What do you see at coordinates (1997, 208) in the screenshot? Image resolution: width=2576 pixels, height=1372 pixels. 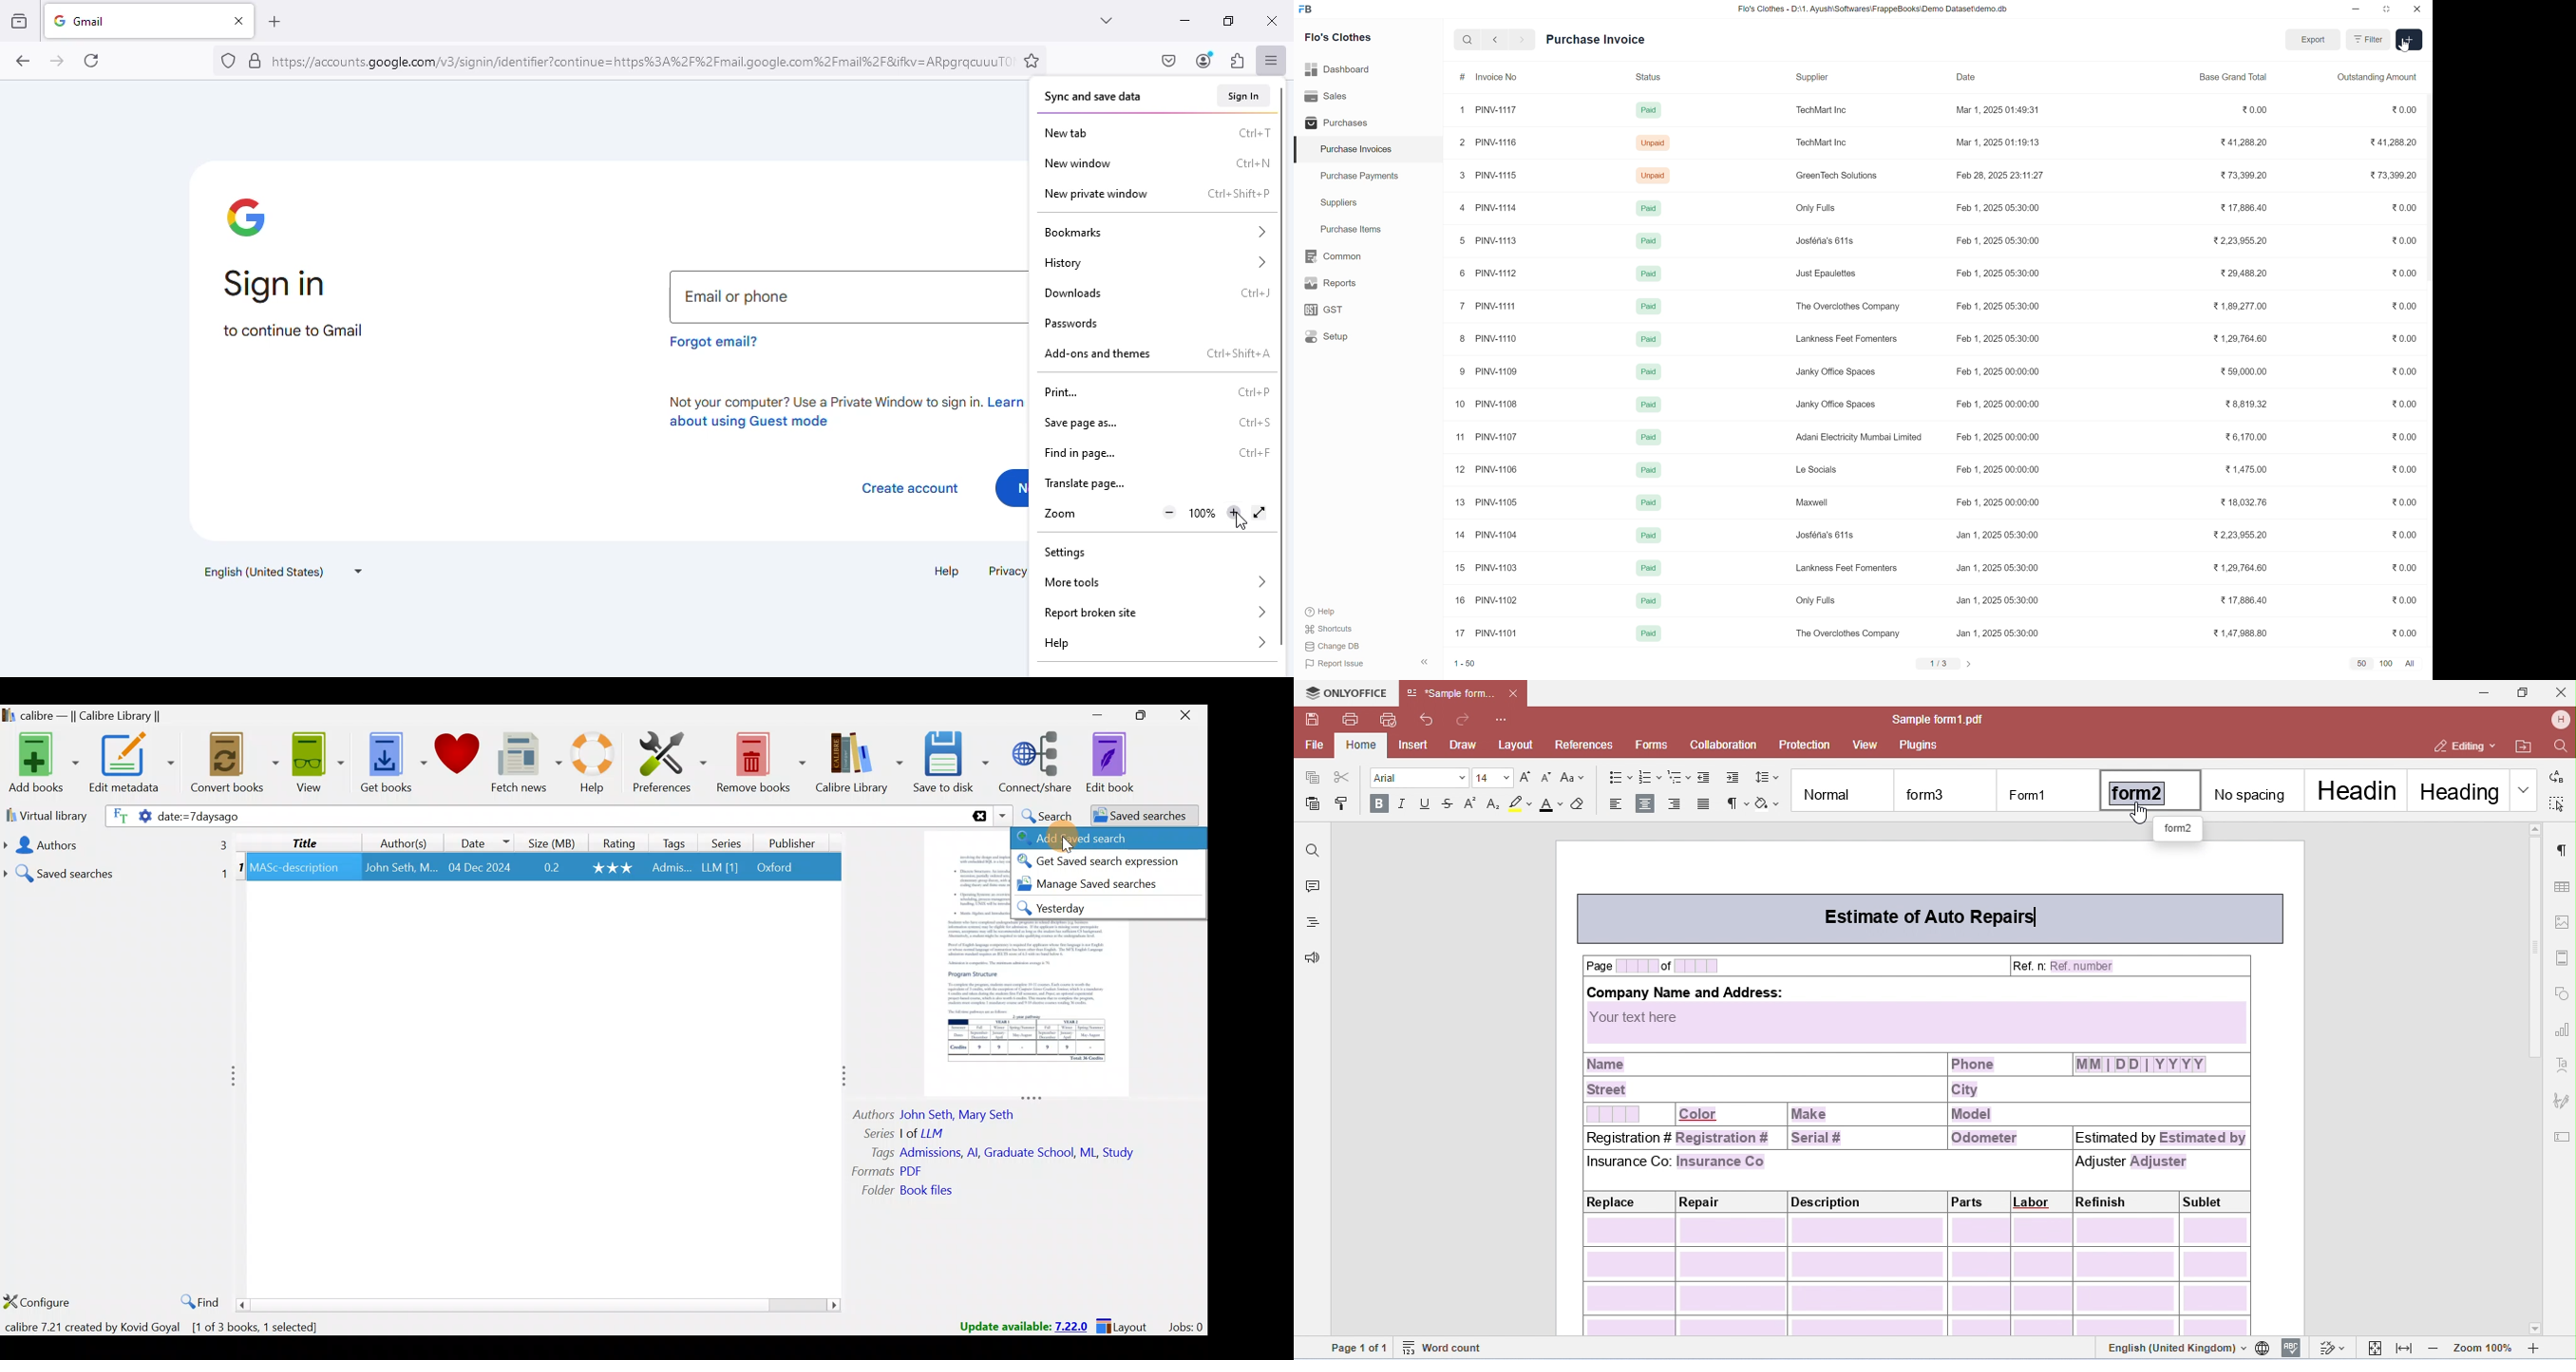 I see `Feb 1, 2025 05:30:00` at bounding box center [1997, 208].